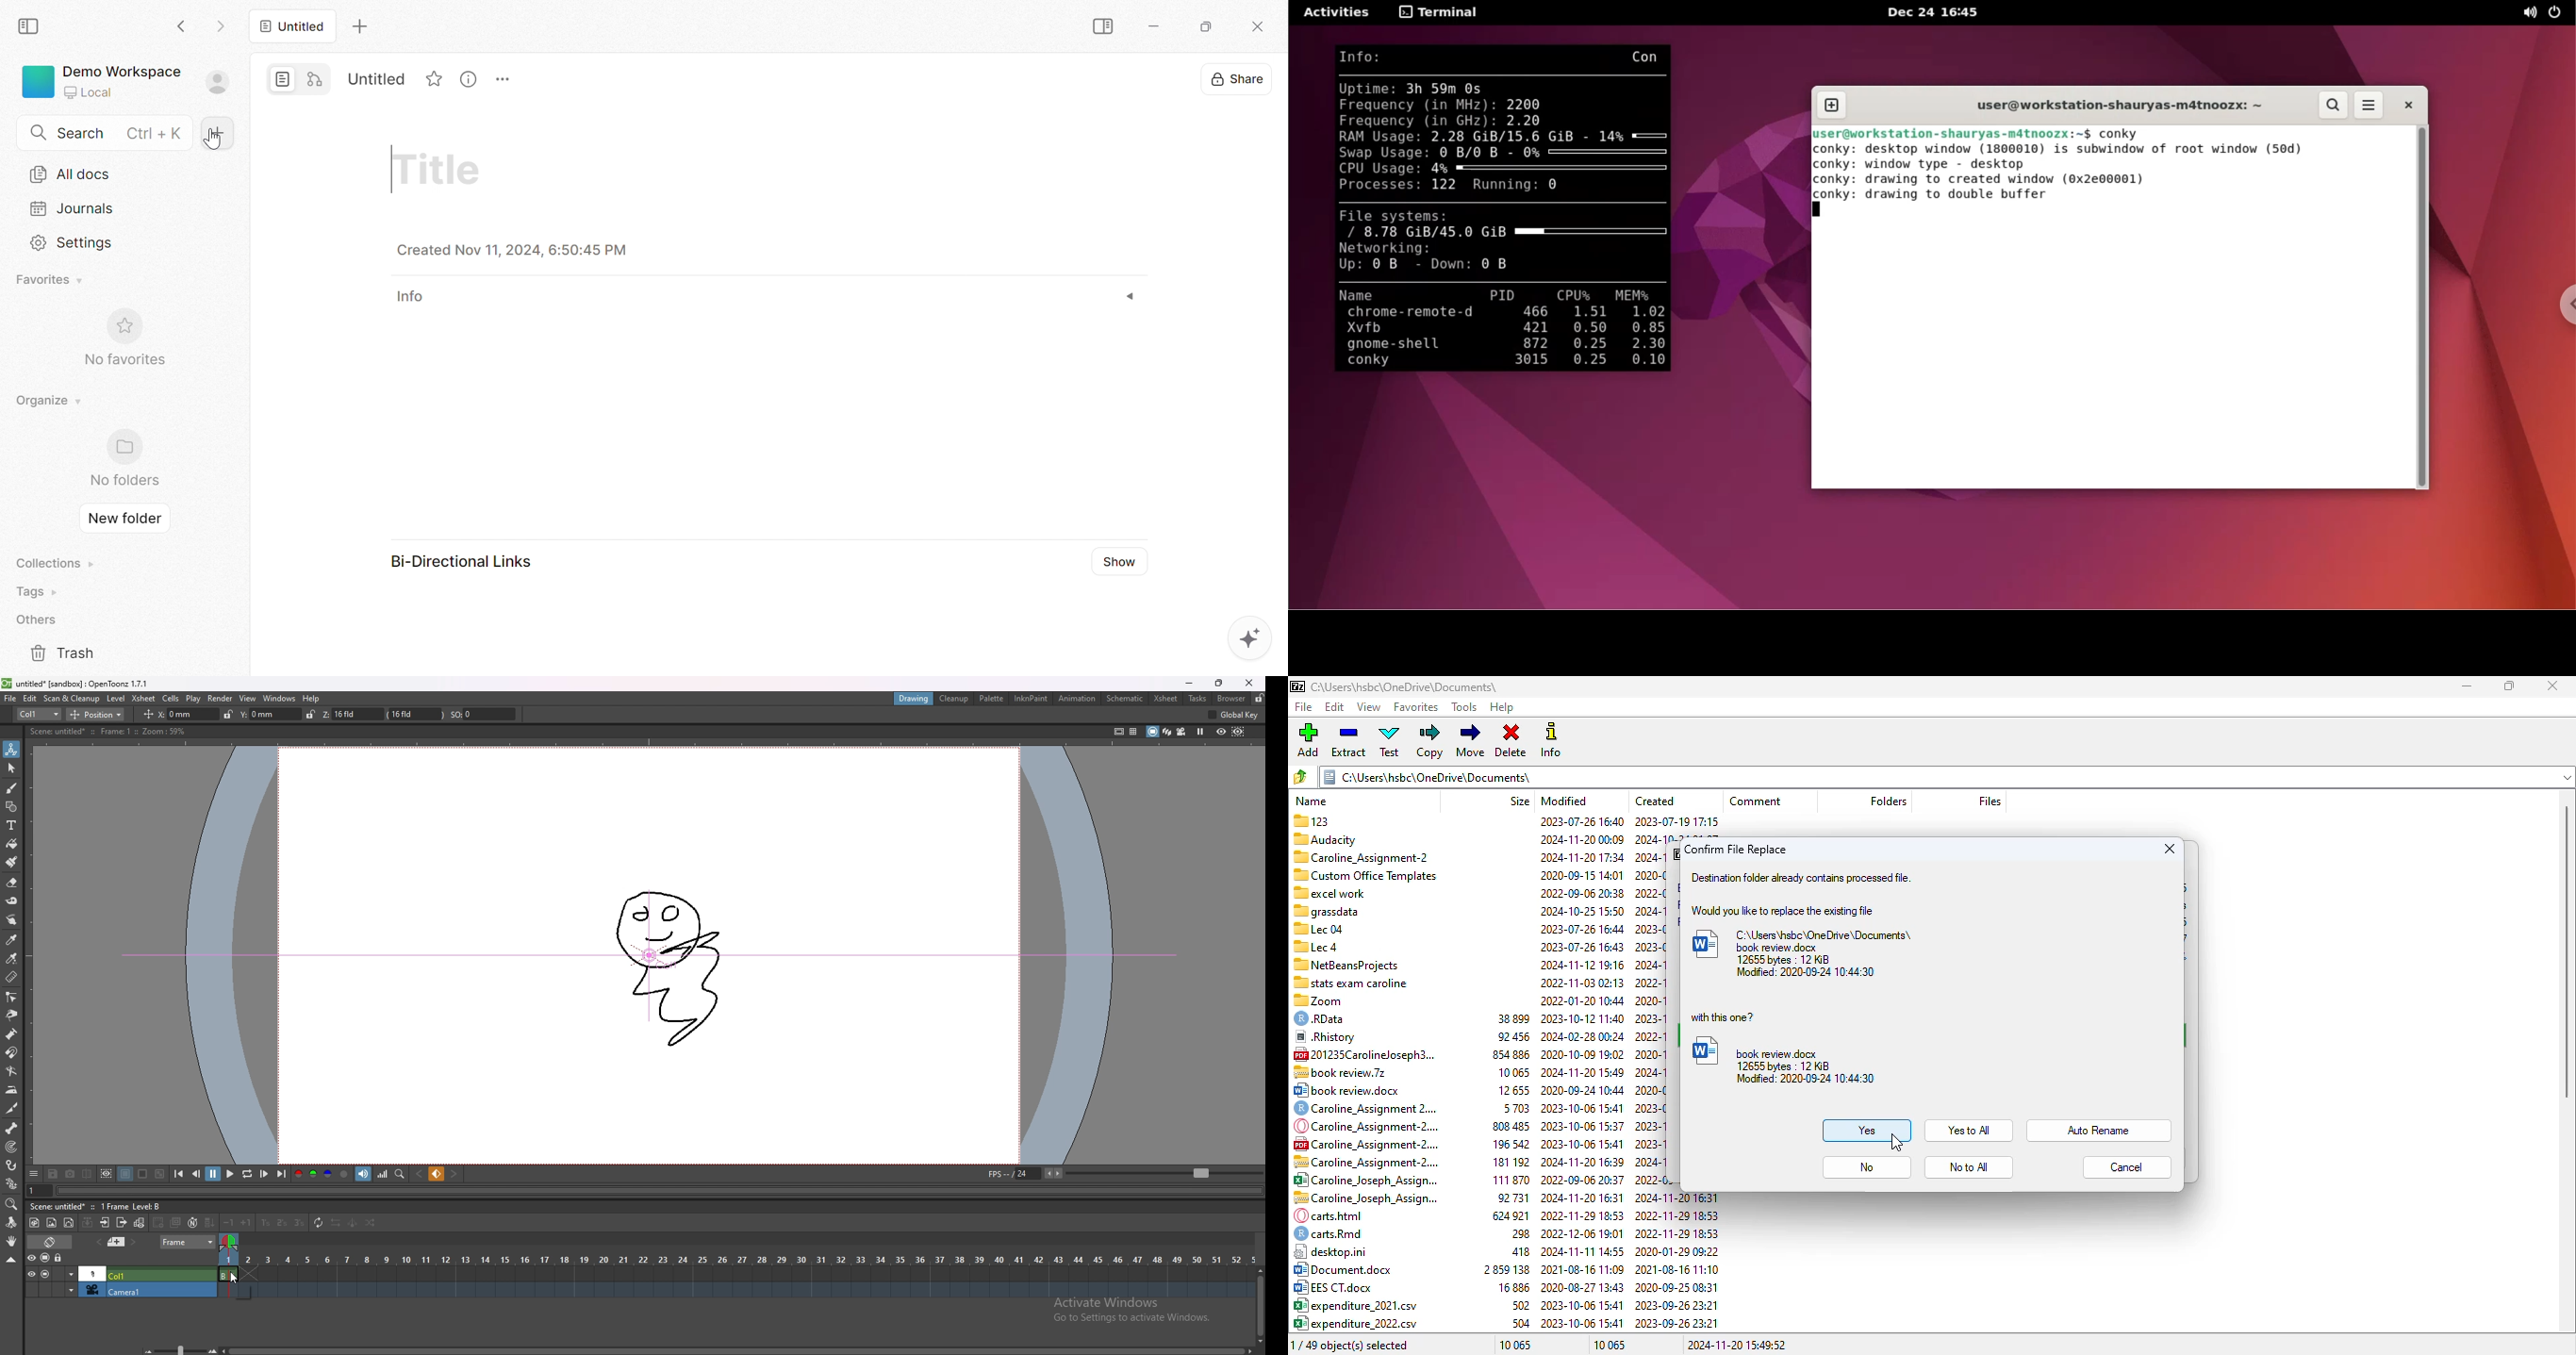 This screenshot has width=2576, height=1372. Describe the element at coordinates (739, 1348) in the screenshot. I see `Scrollbar` at that location.